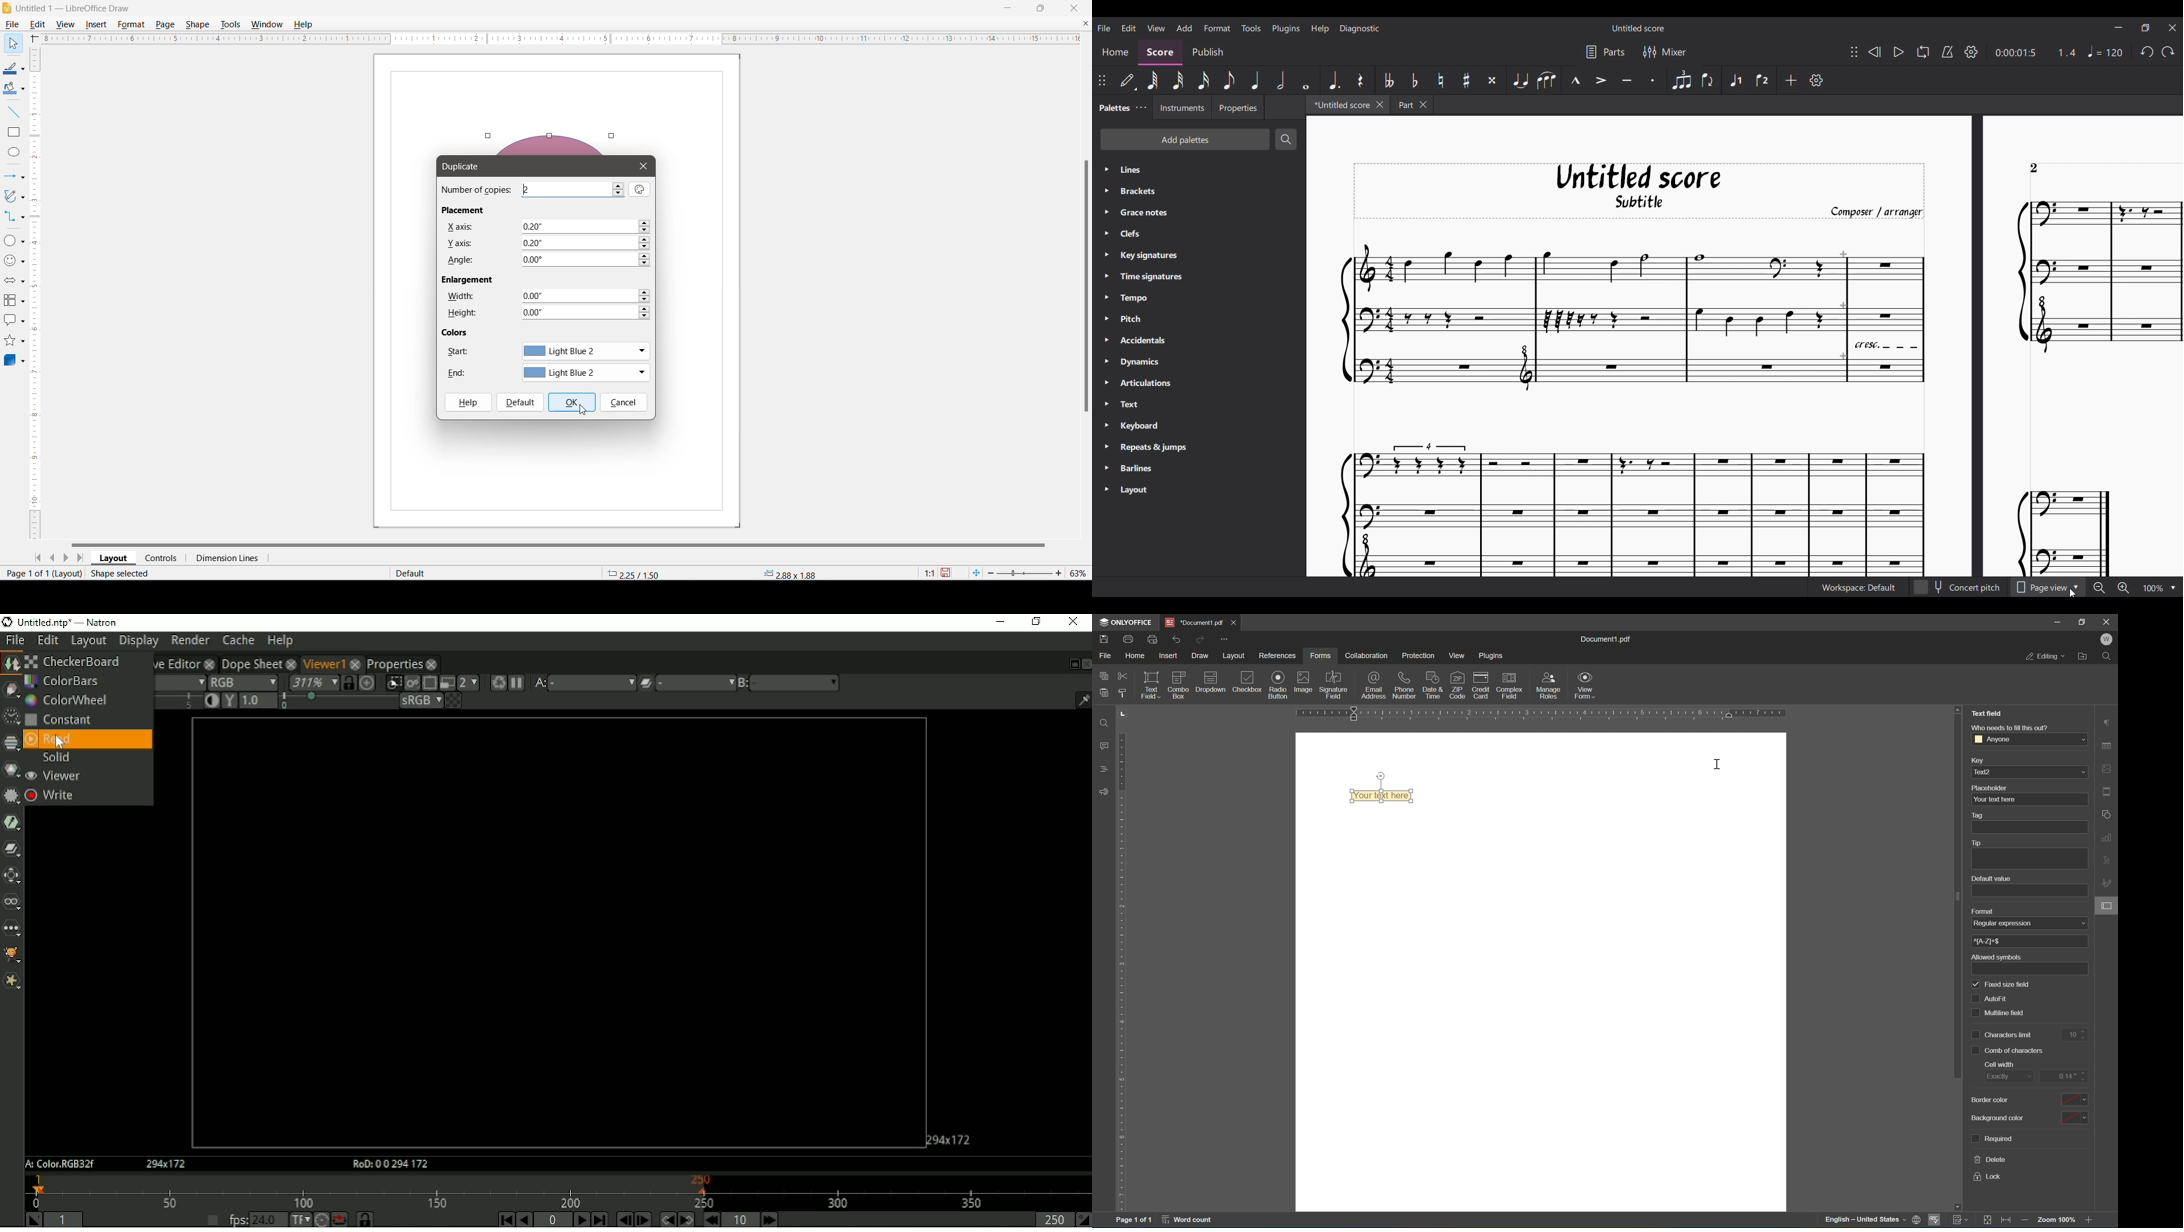 The width and height of the screenshot is (2184, 1232). I want to click on Start, so click(460, 352).